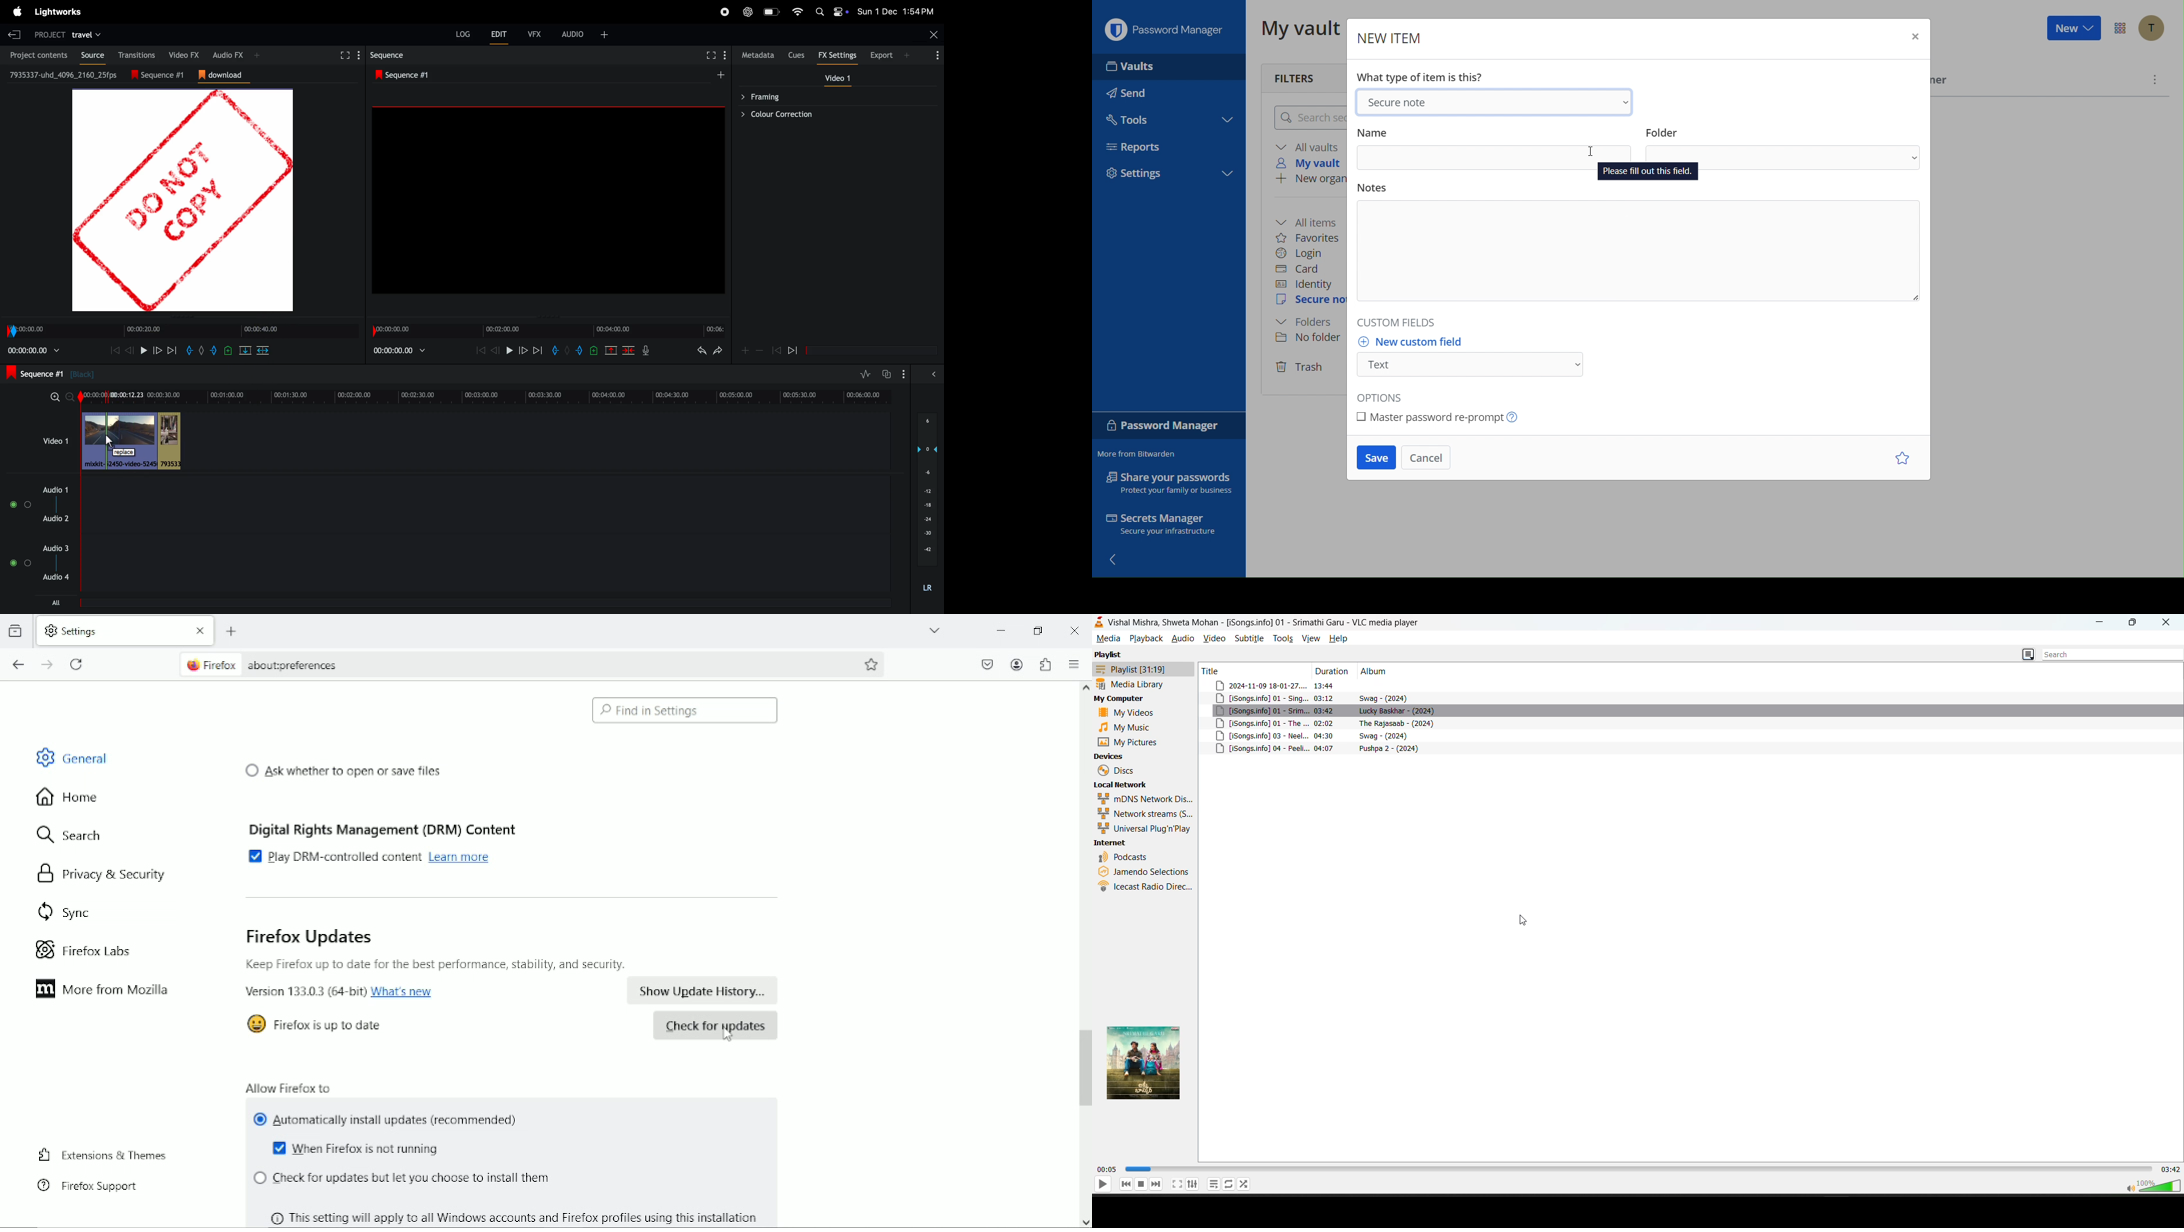  Describe the element at coordinates (134, 55) in the screenshot. I see `transitions` at that location.